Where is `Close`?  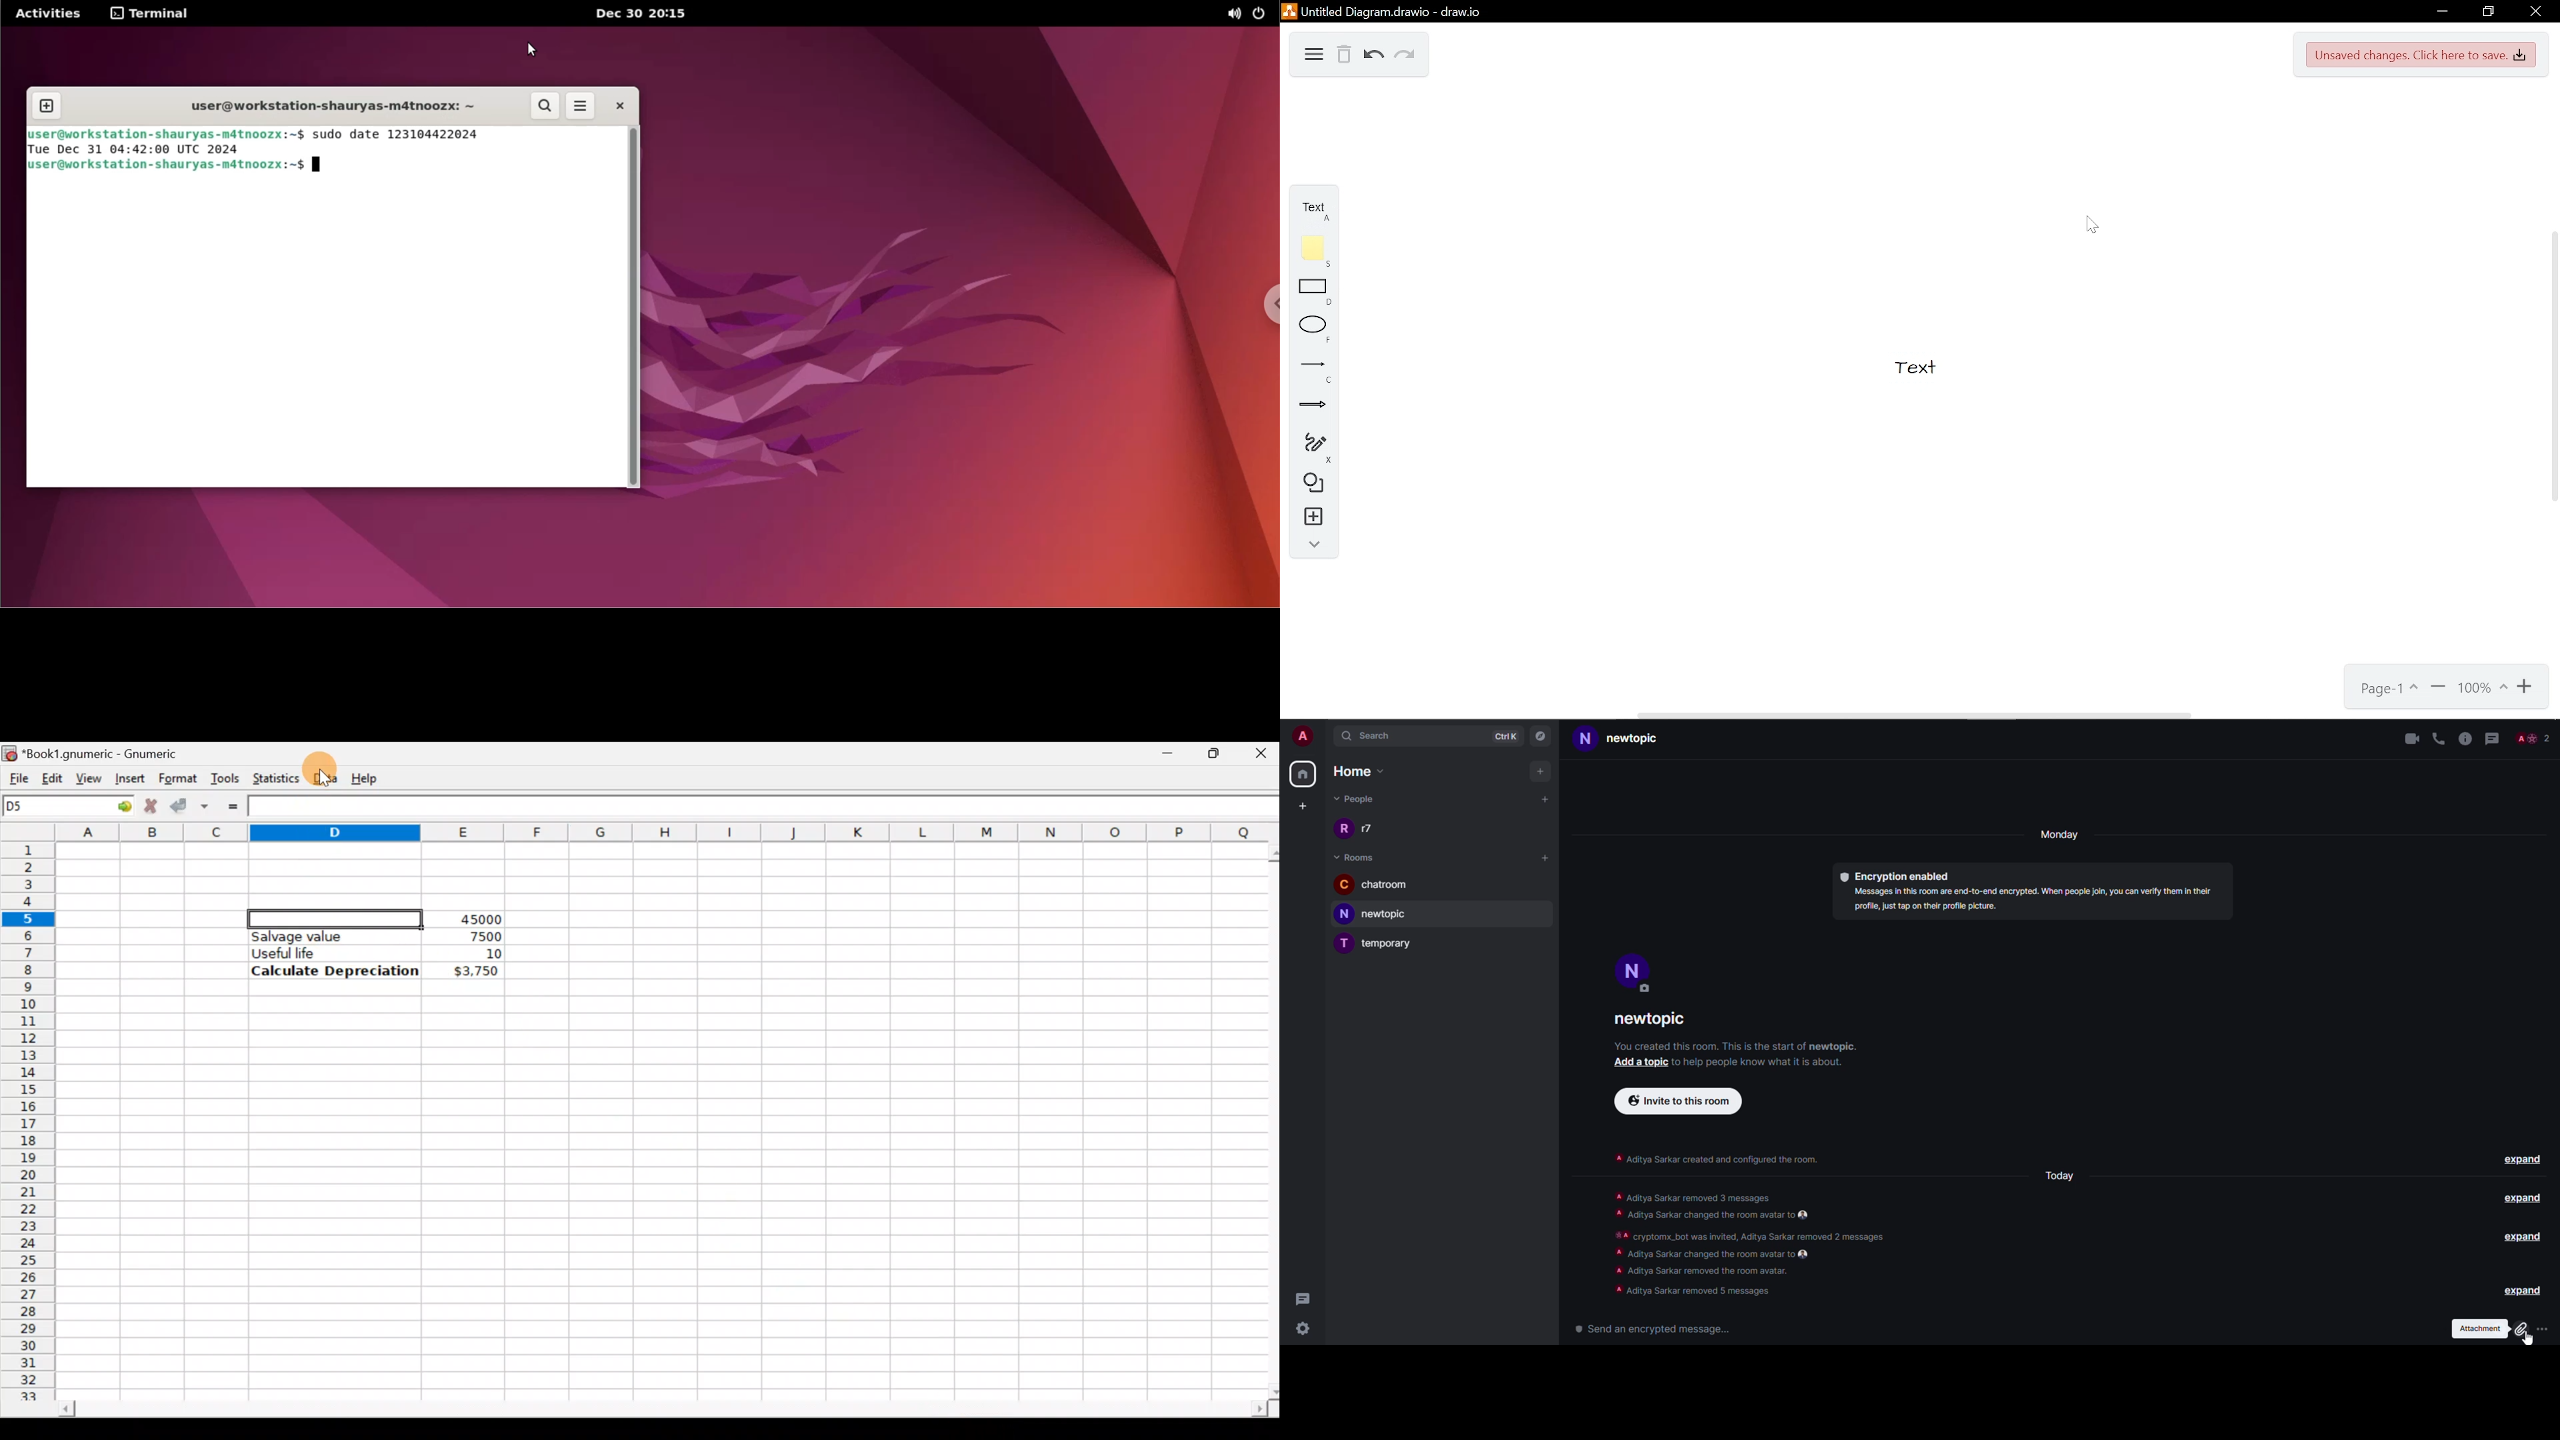
Close is located at coordinates (2534, 12).